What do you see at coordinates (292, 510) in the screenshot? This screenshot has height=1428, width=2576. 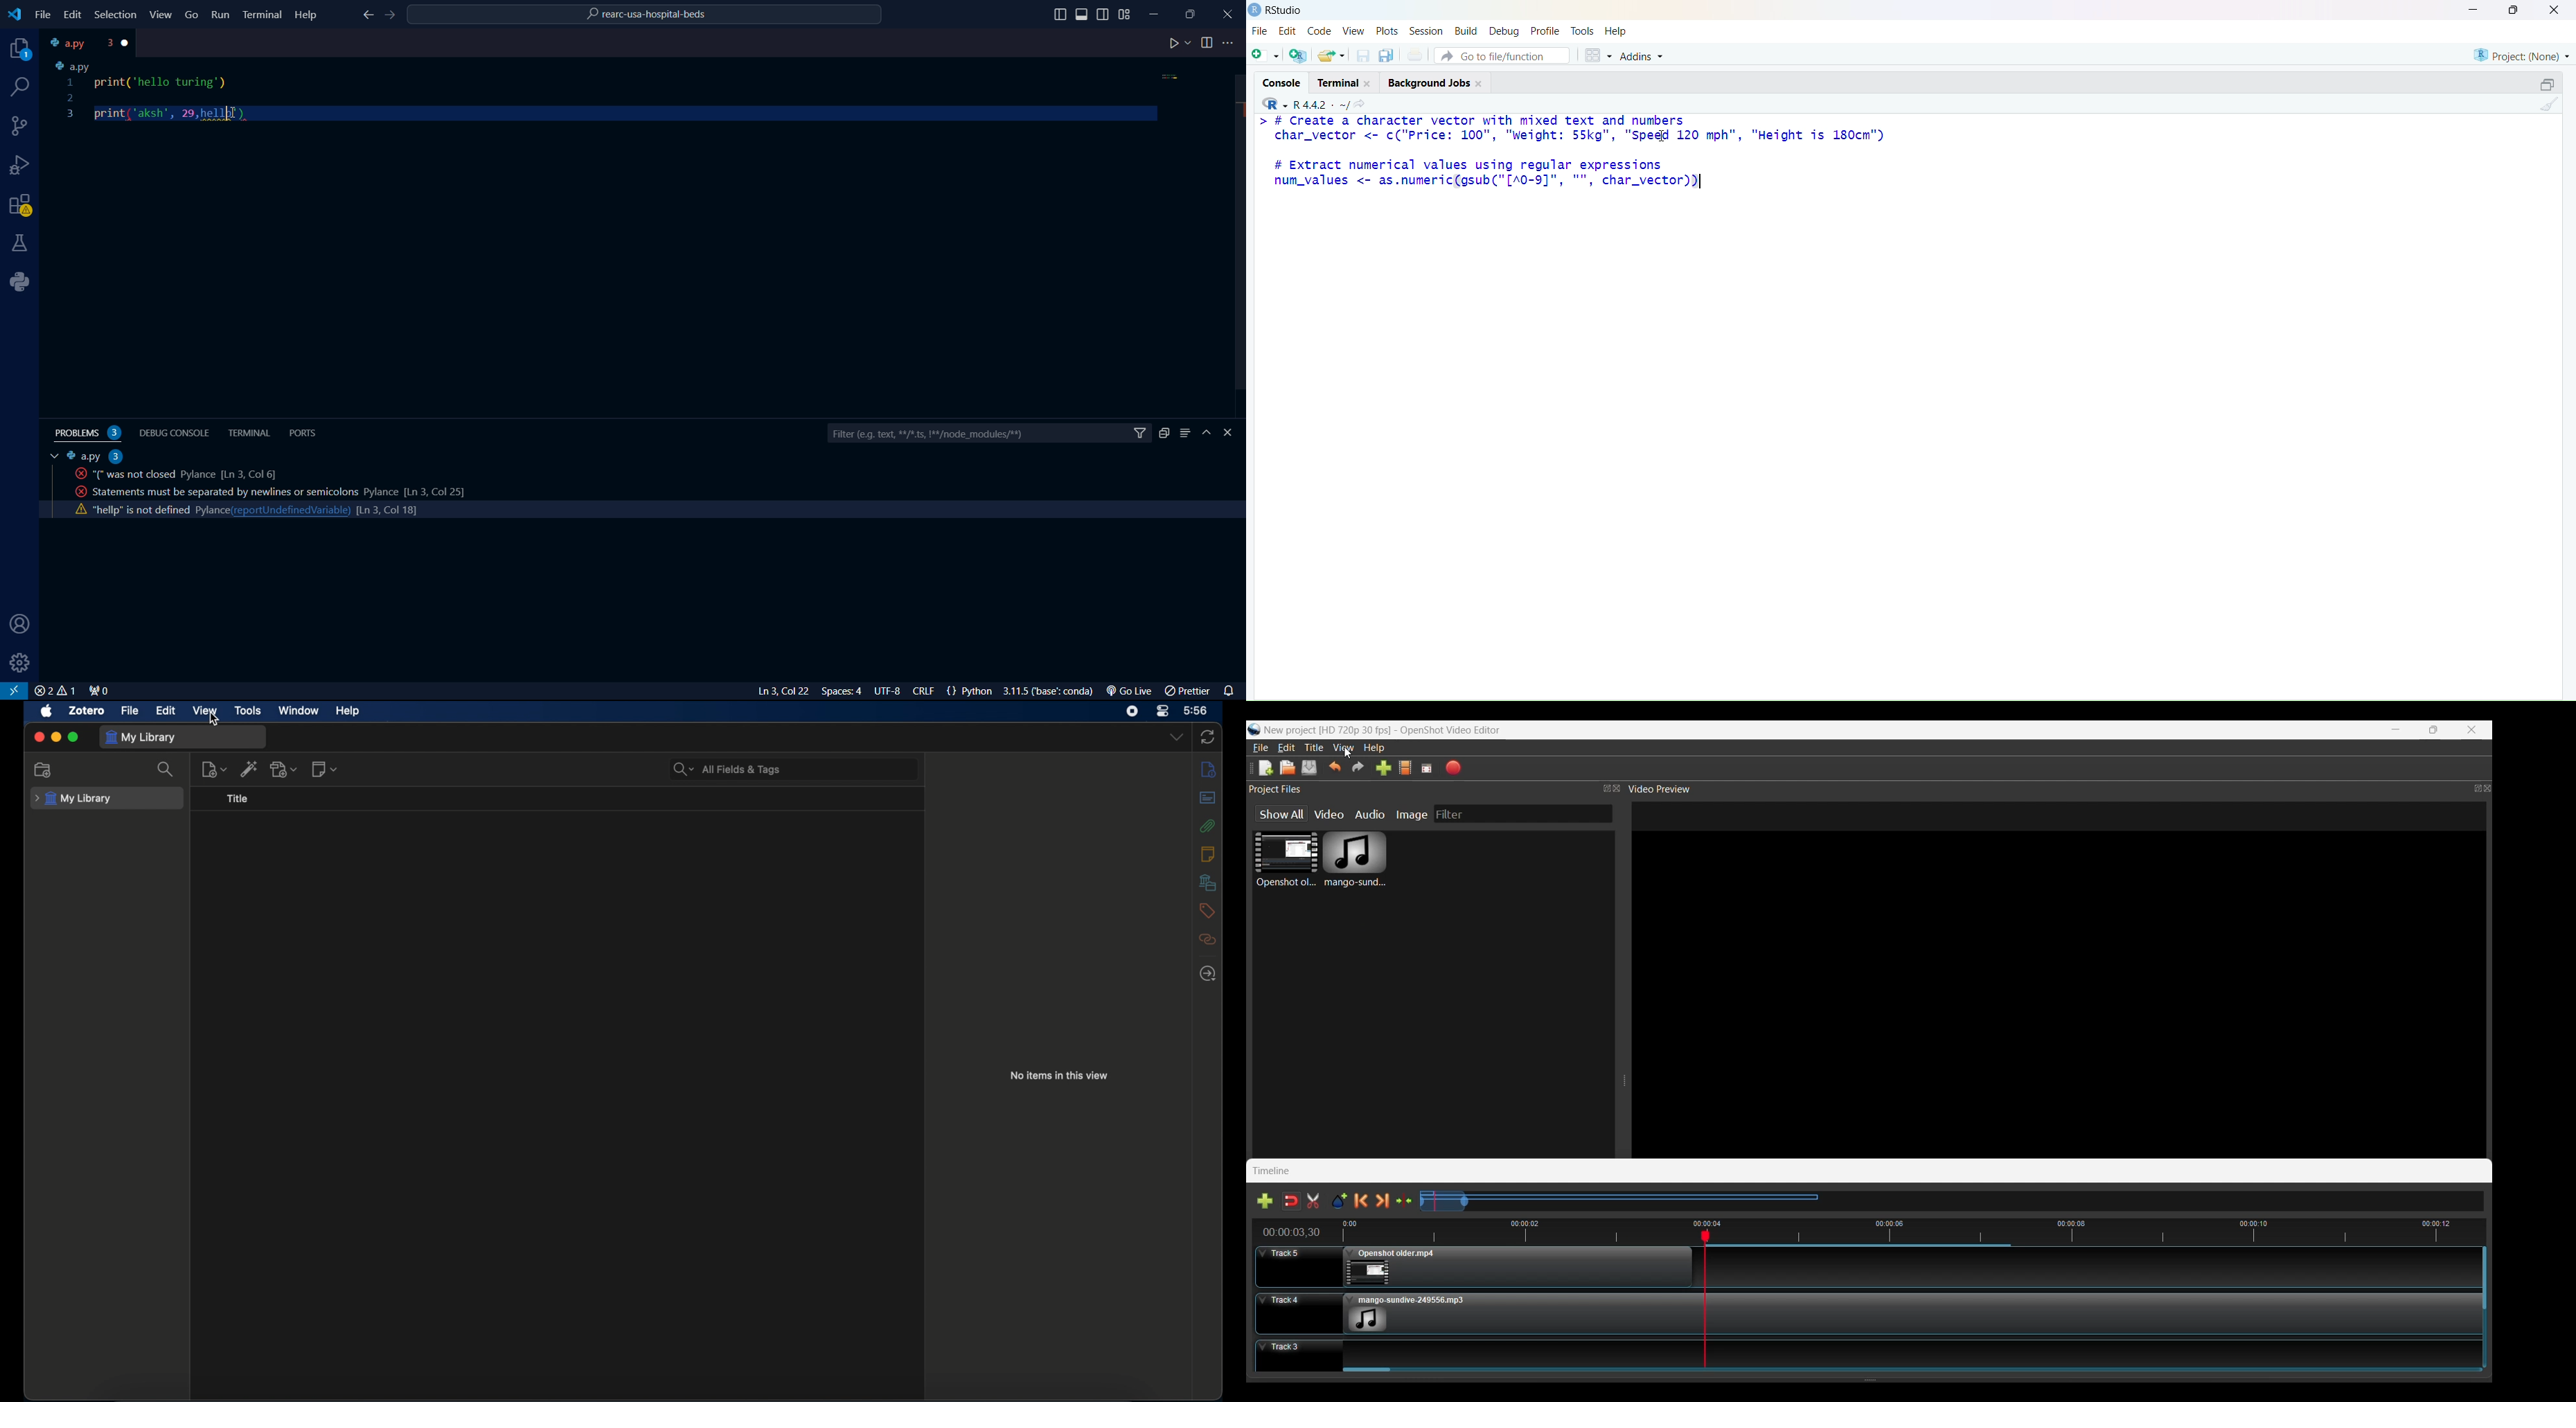 I see `reportundefinedvariable` at bounding box center [292, 510].